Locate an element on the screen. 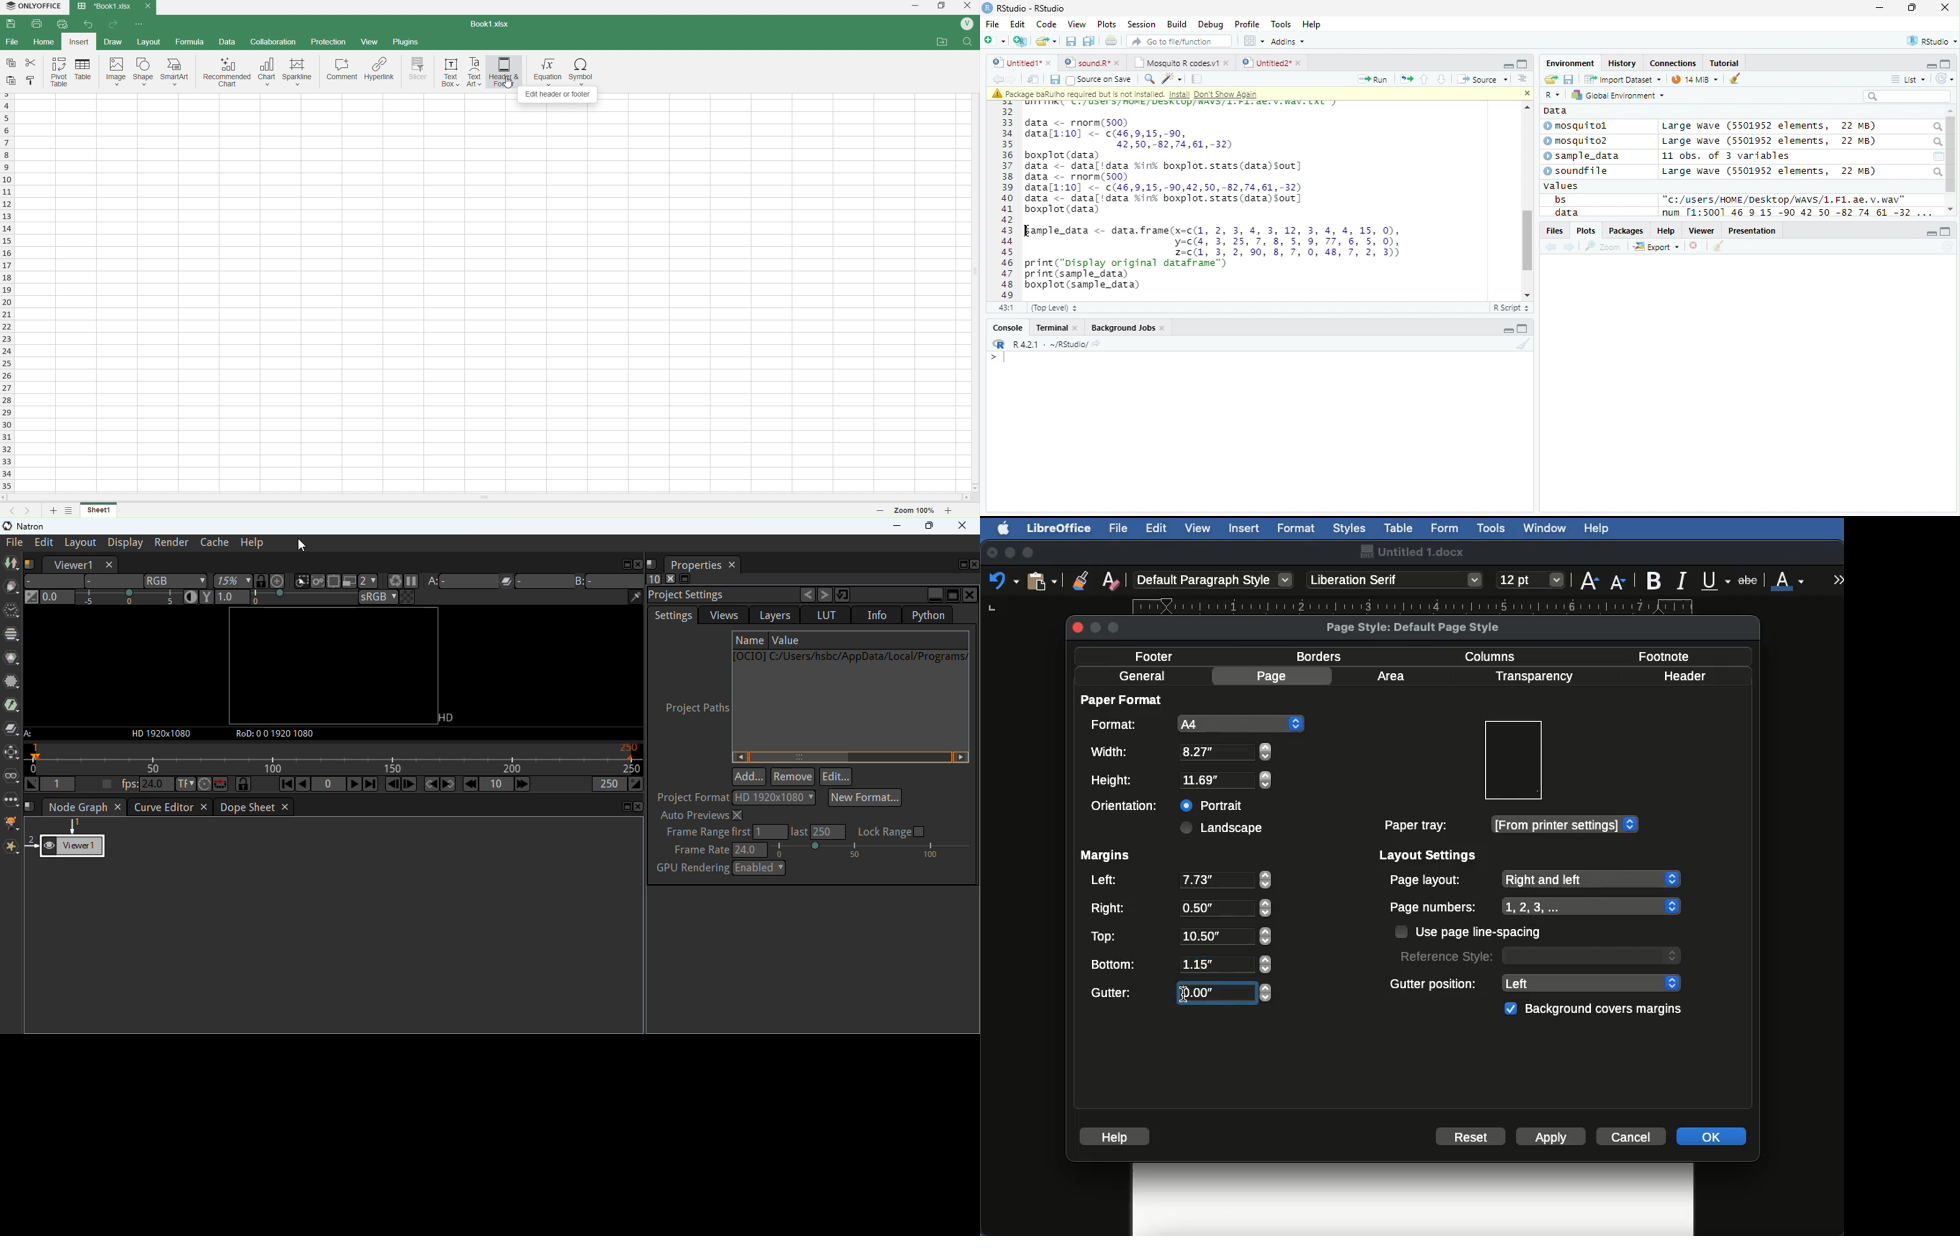  Show document outline is located at coordinates (1522, 78).